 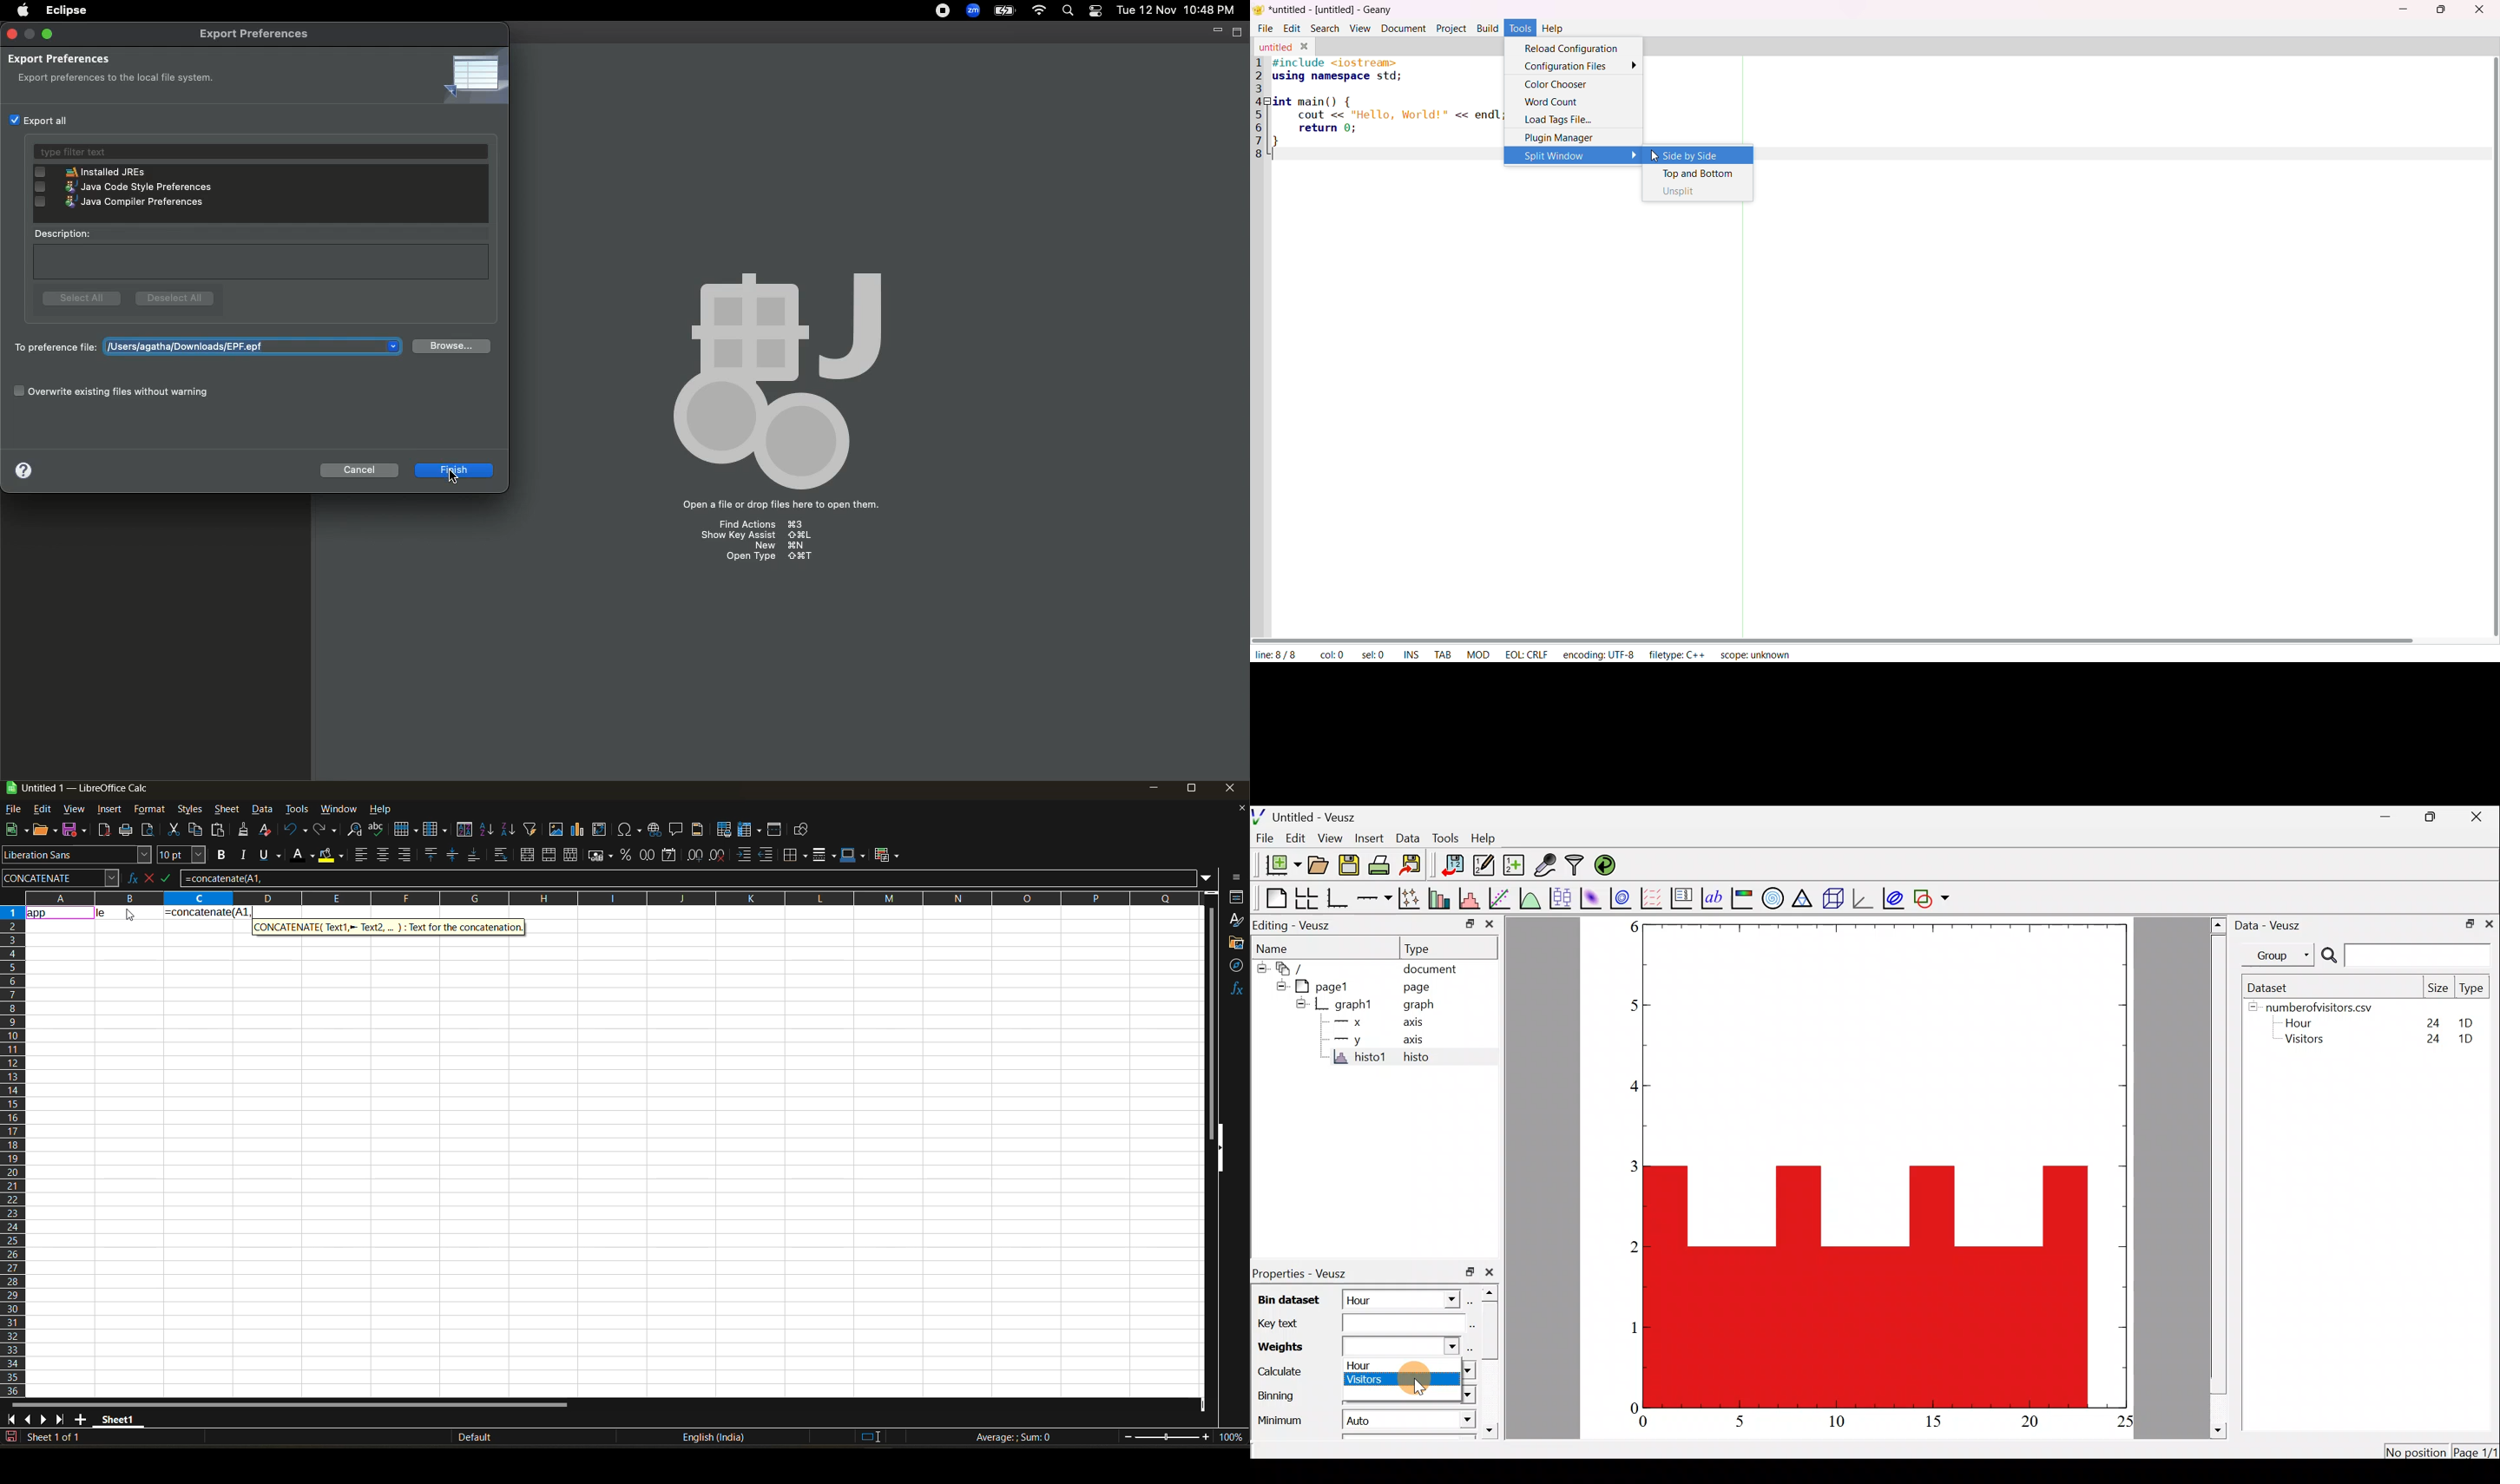 What do you see at coordinates (777, 557) in the screenshot?
I see `open type ` at bounding box center [777, 557].